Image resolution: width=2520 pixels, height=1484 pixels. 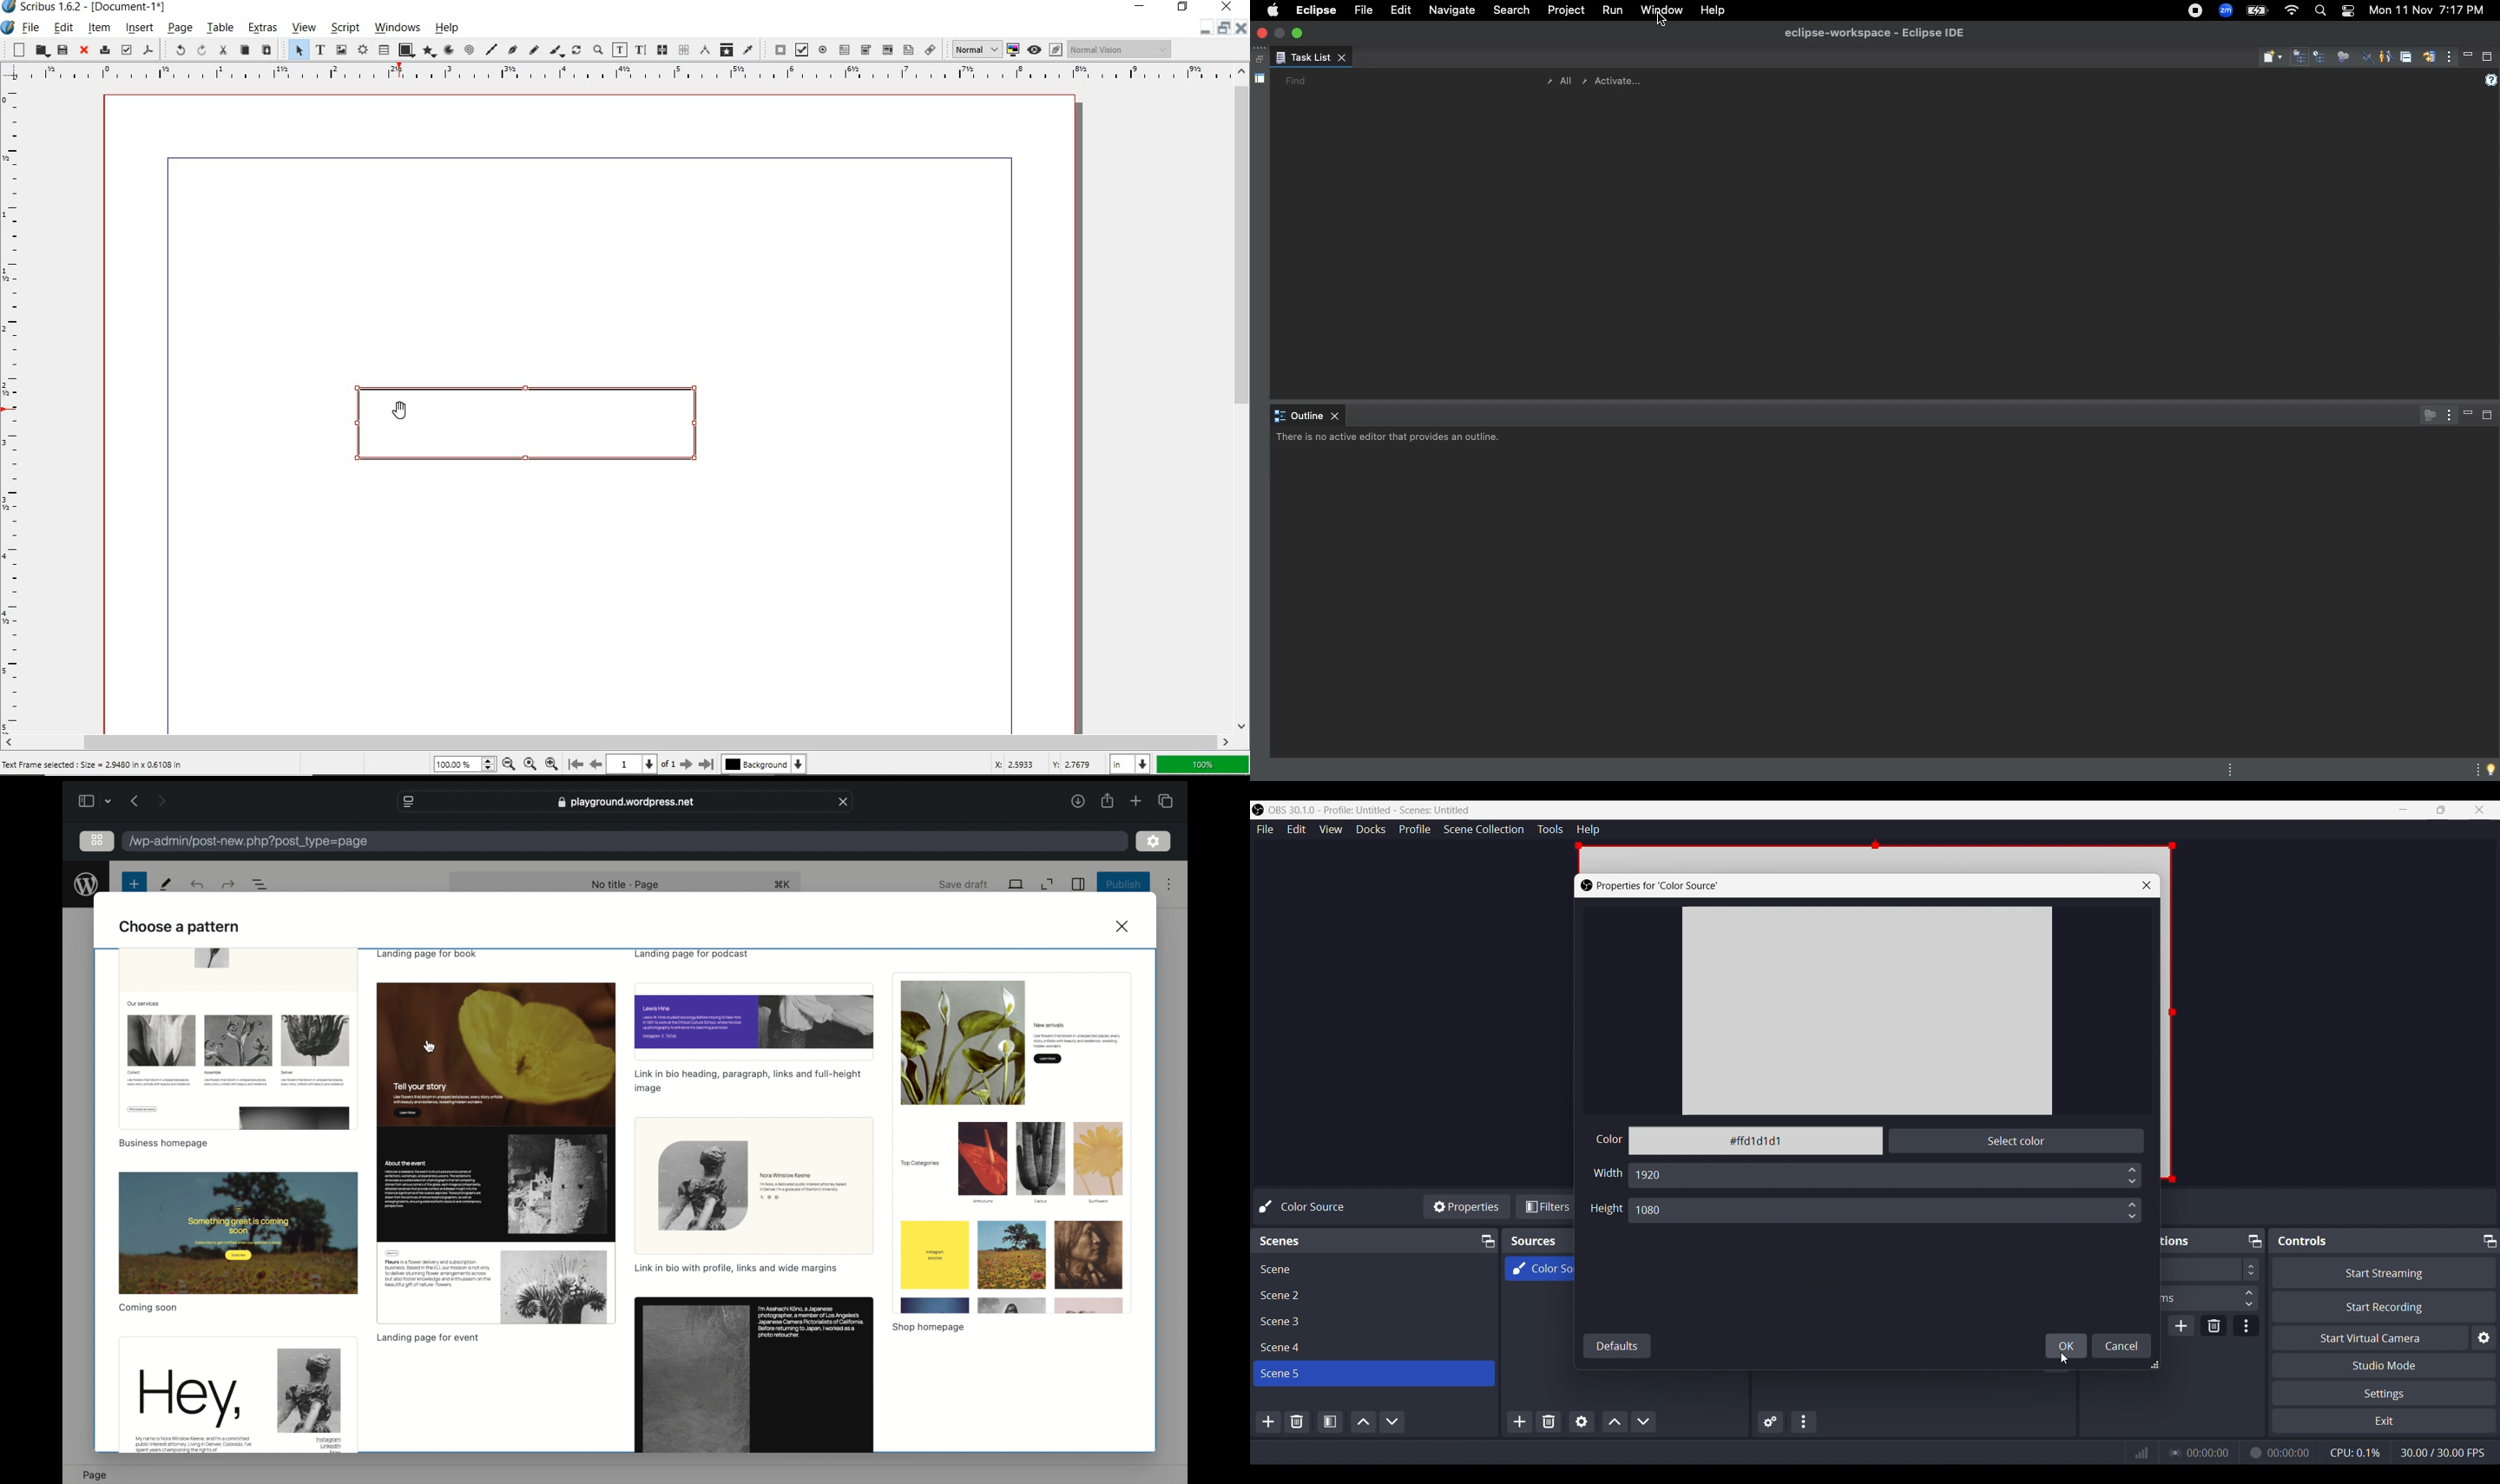 What do you see at coordinates (1013, 51) in the screenshot?
I see `toggle color` at bounding box center [1013, 51].